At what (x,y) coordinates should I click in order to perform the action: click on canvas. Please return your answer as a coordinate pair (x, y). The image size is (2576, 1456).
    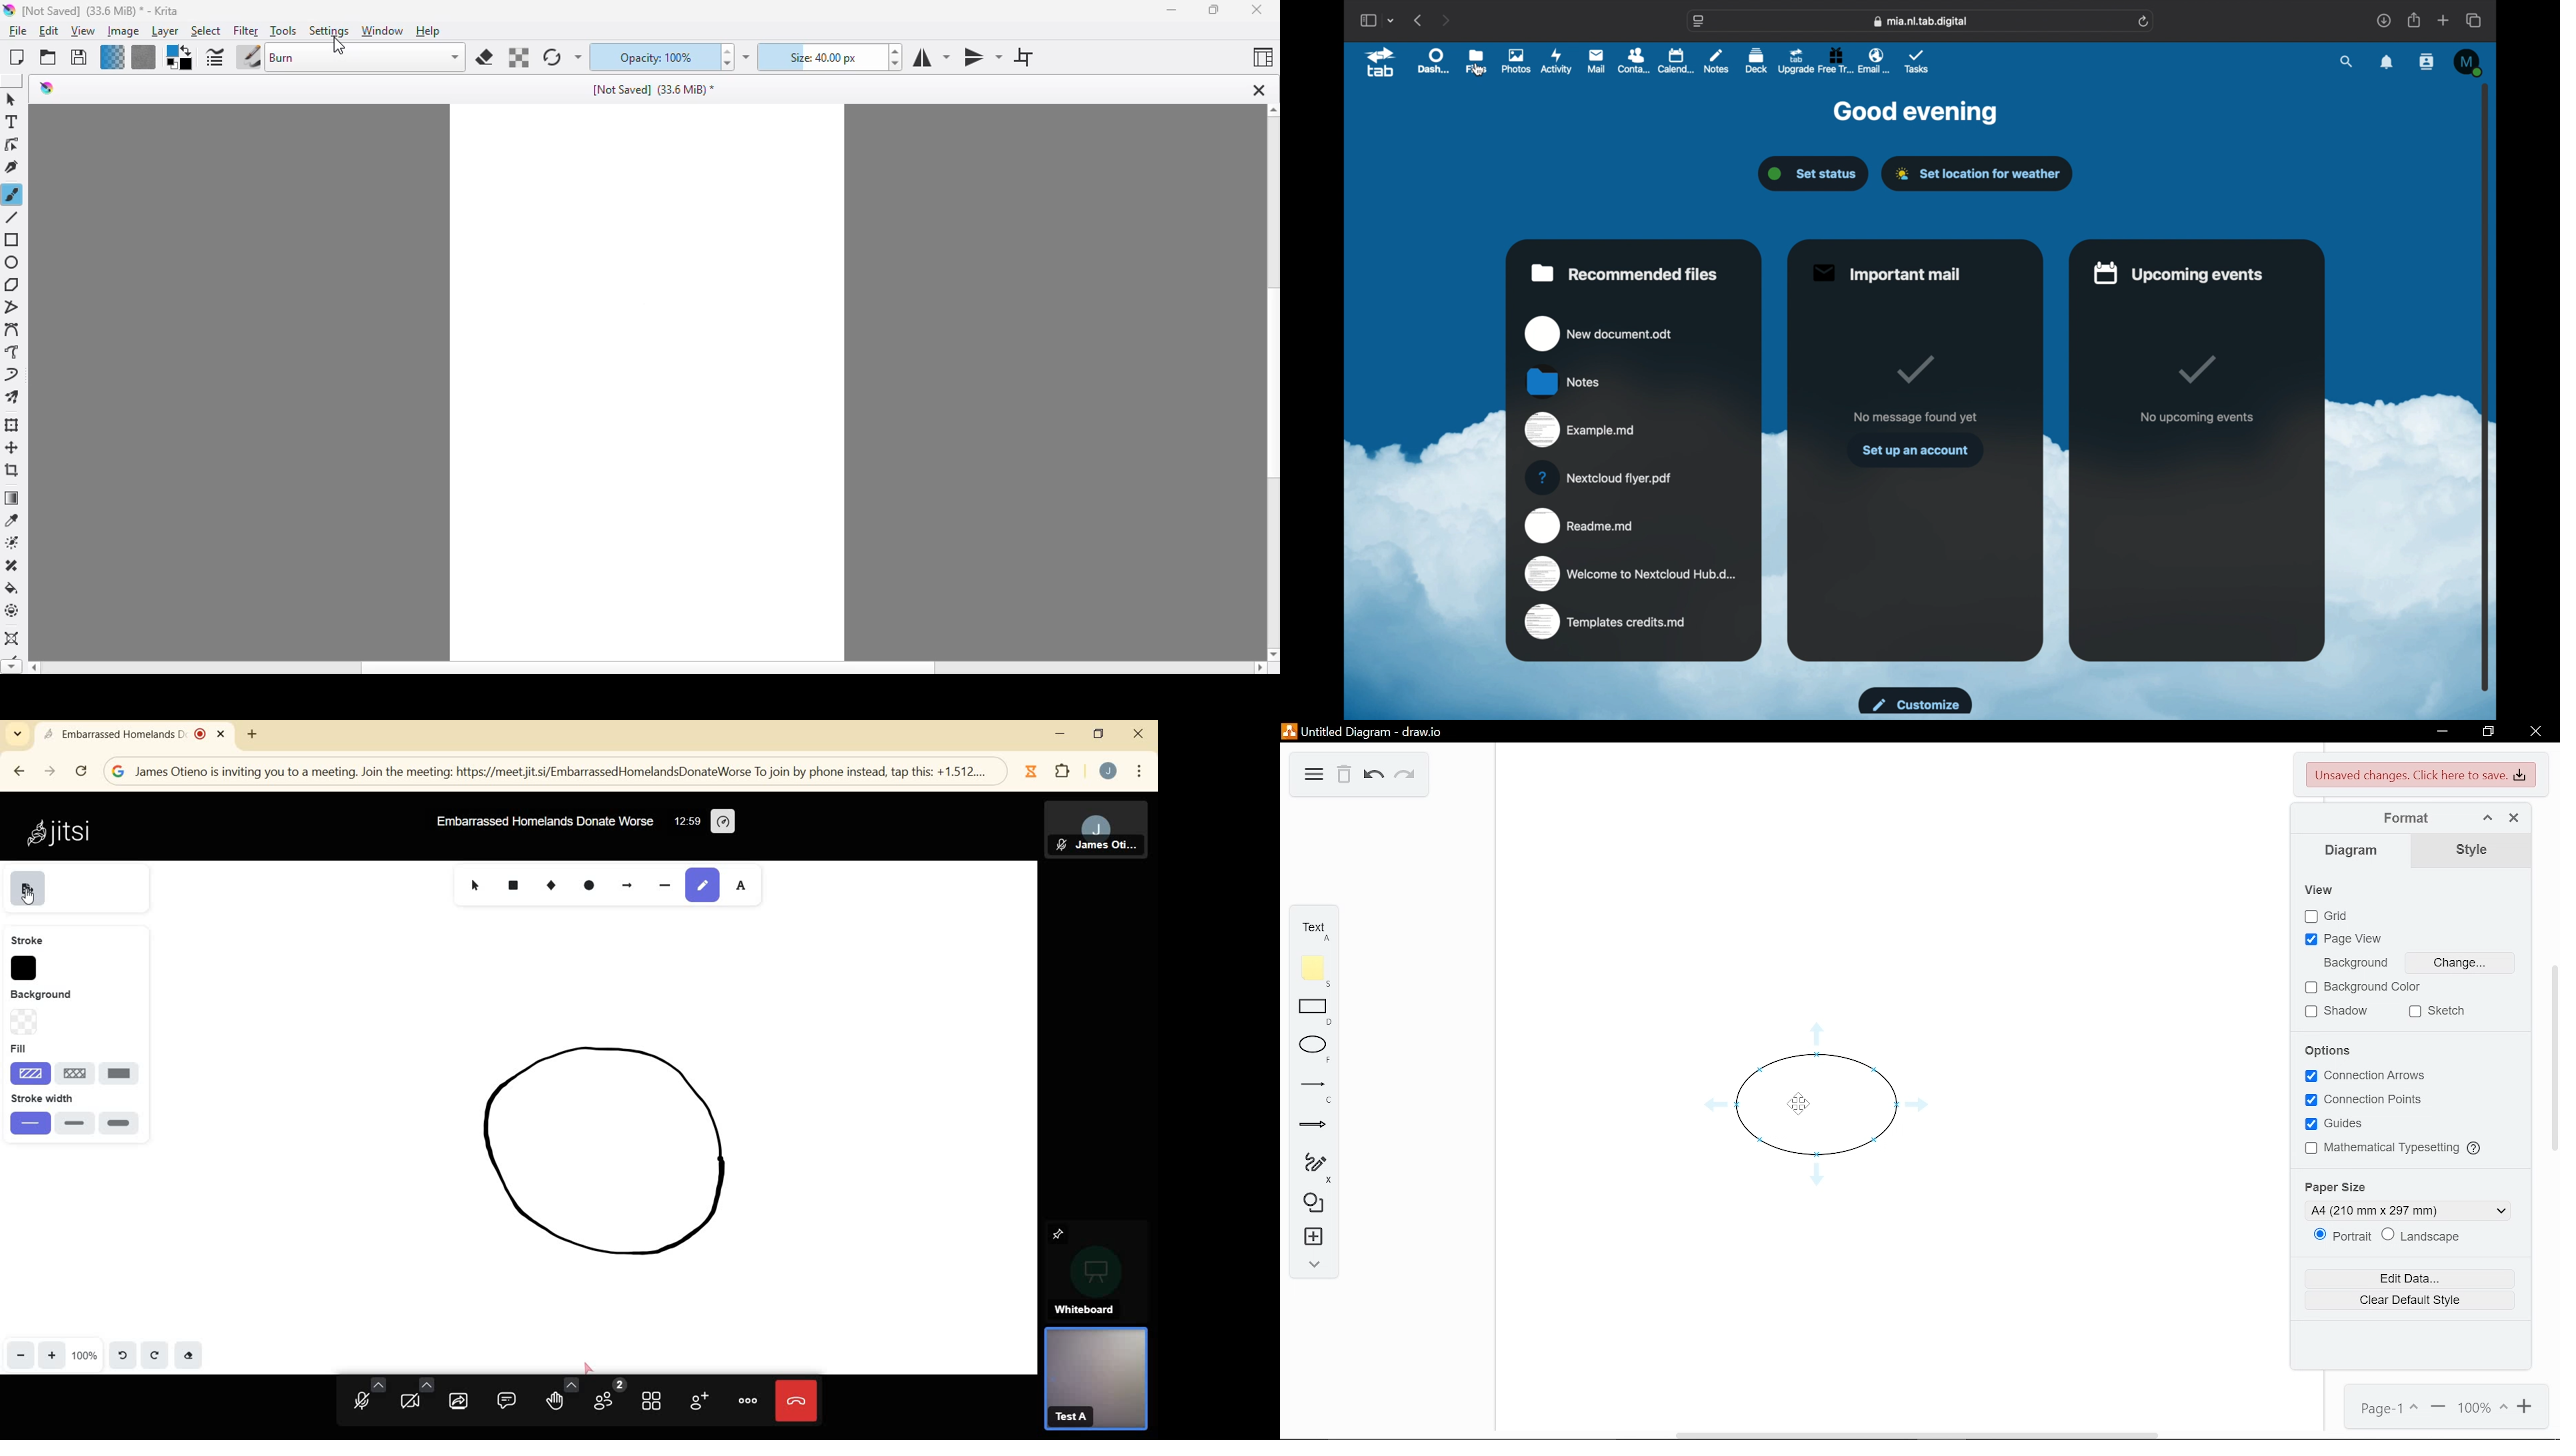
    Looking at the image, I should click on (648, 382).